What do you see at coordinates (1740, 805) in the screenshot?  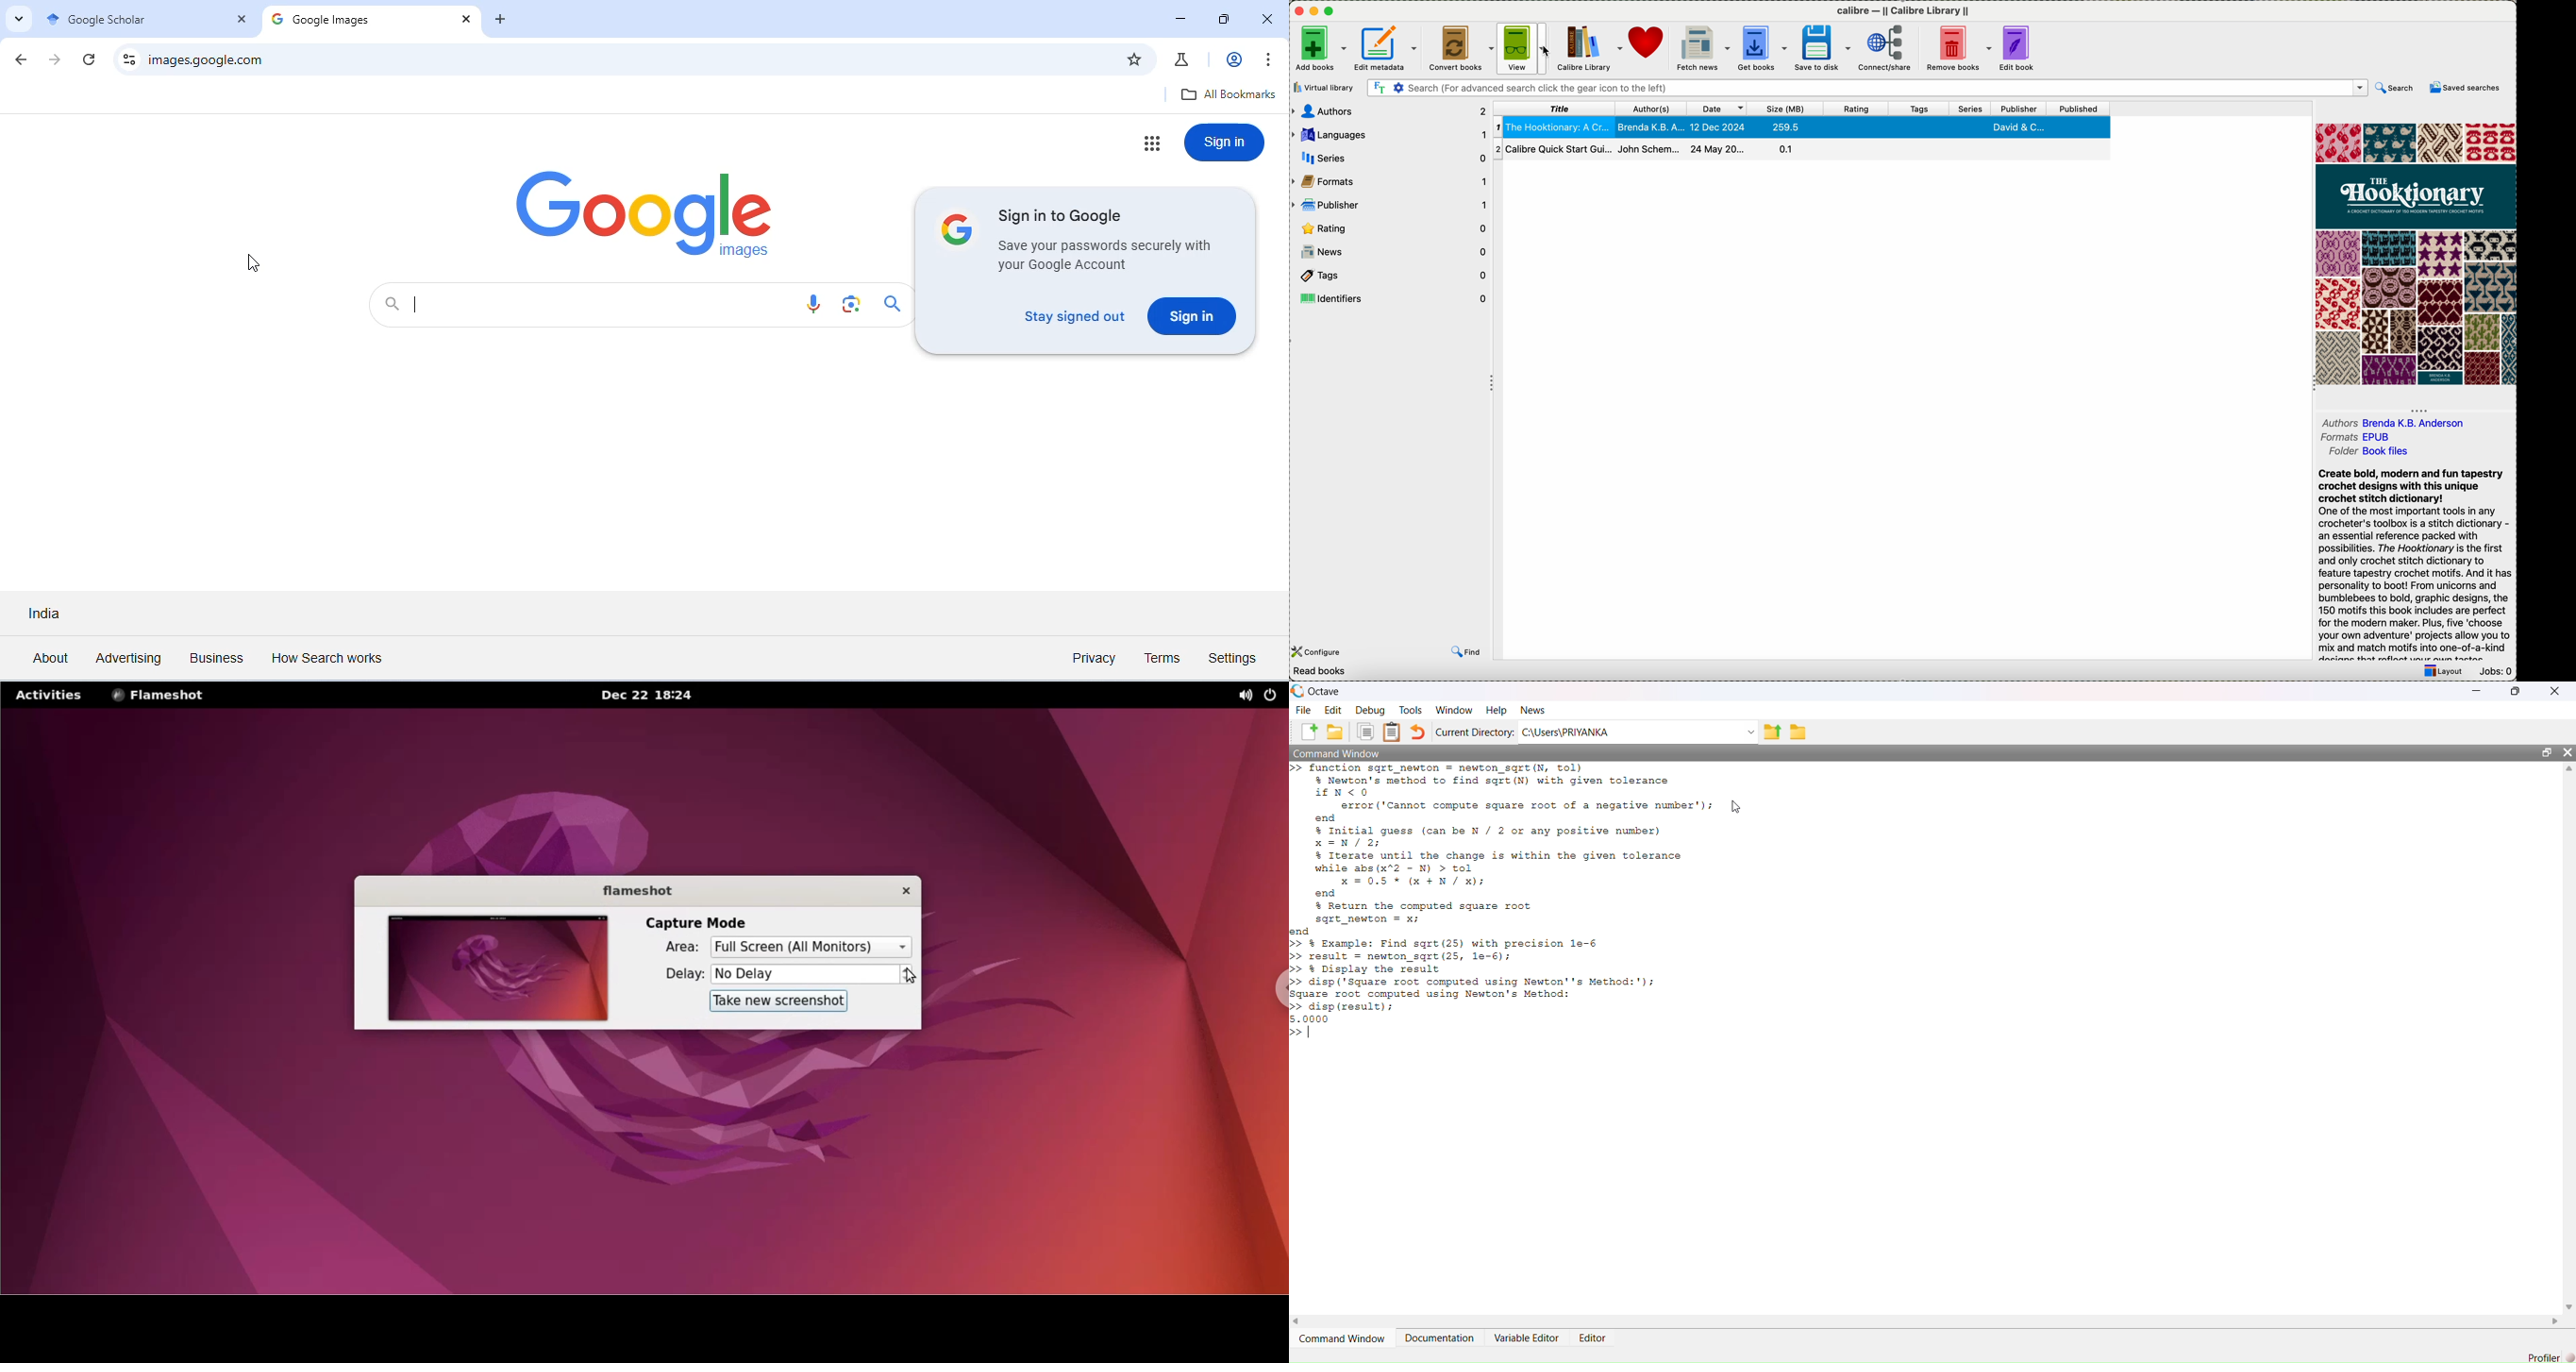 I see `Cursor` at bounding box center [1740, 805].